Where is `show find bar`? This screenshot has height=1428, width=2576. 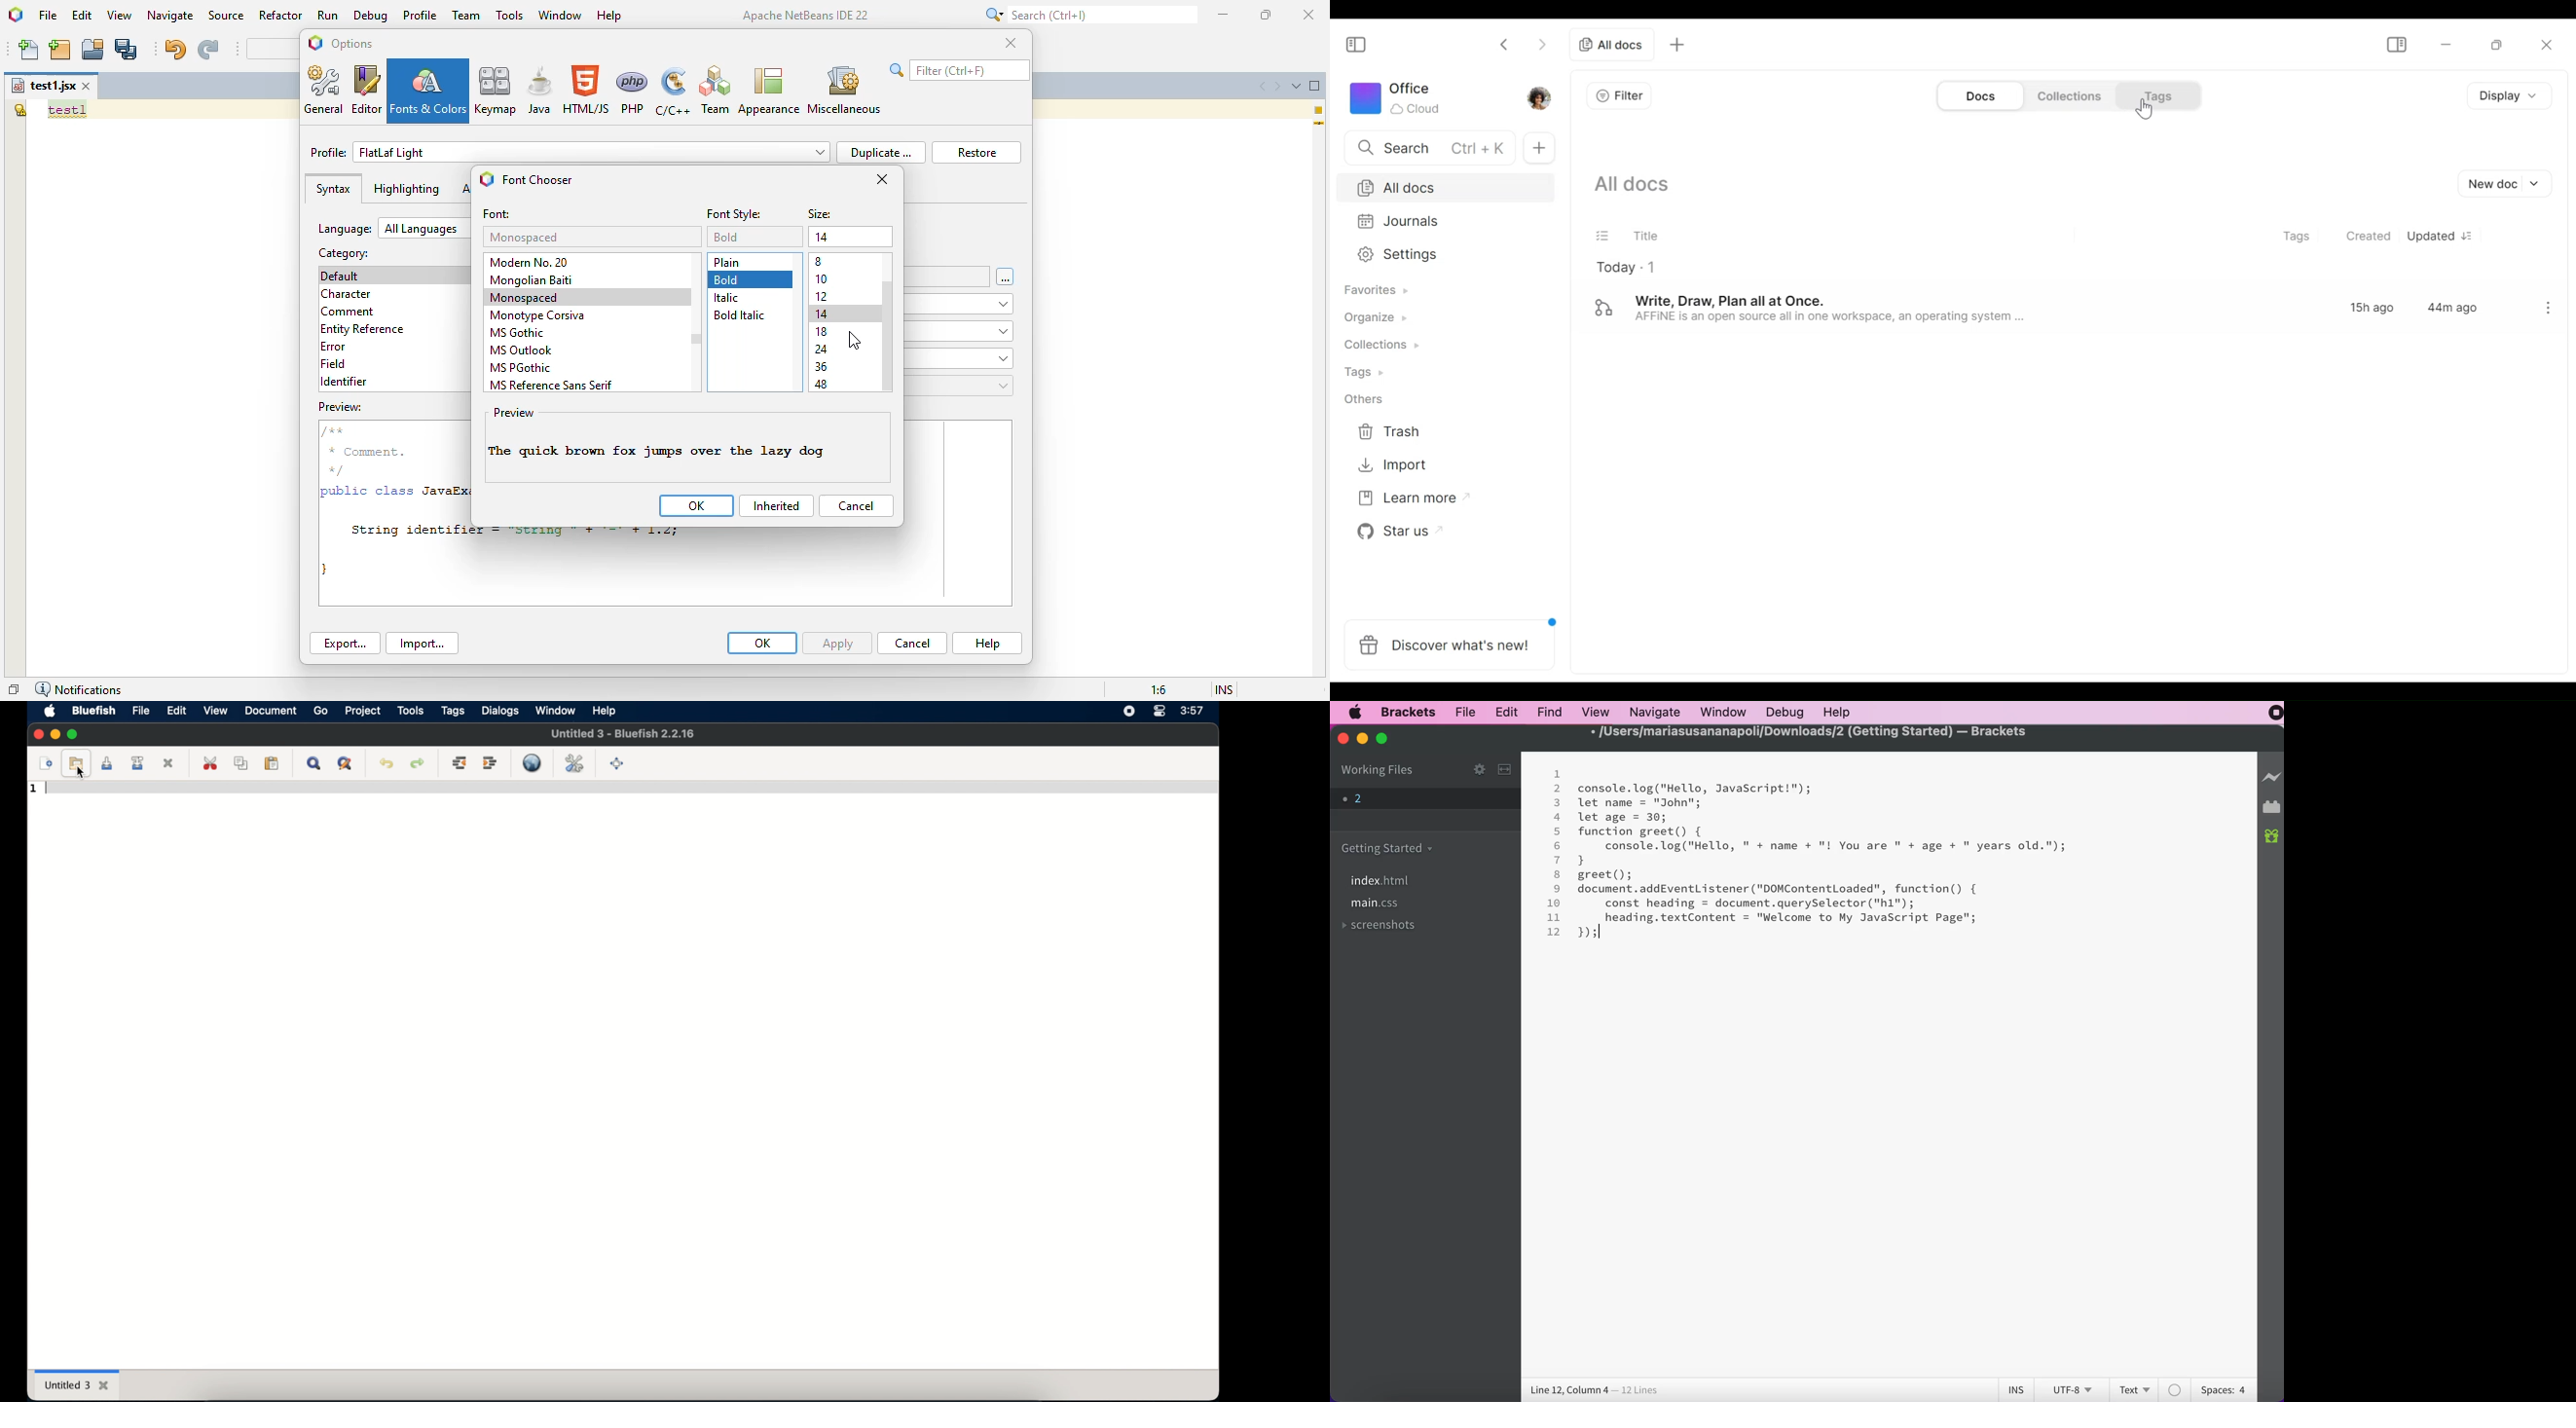
show find bar is located at coordinates (313, 764).